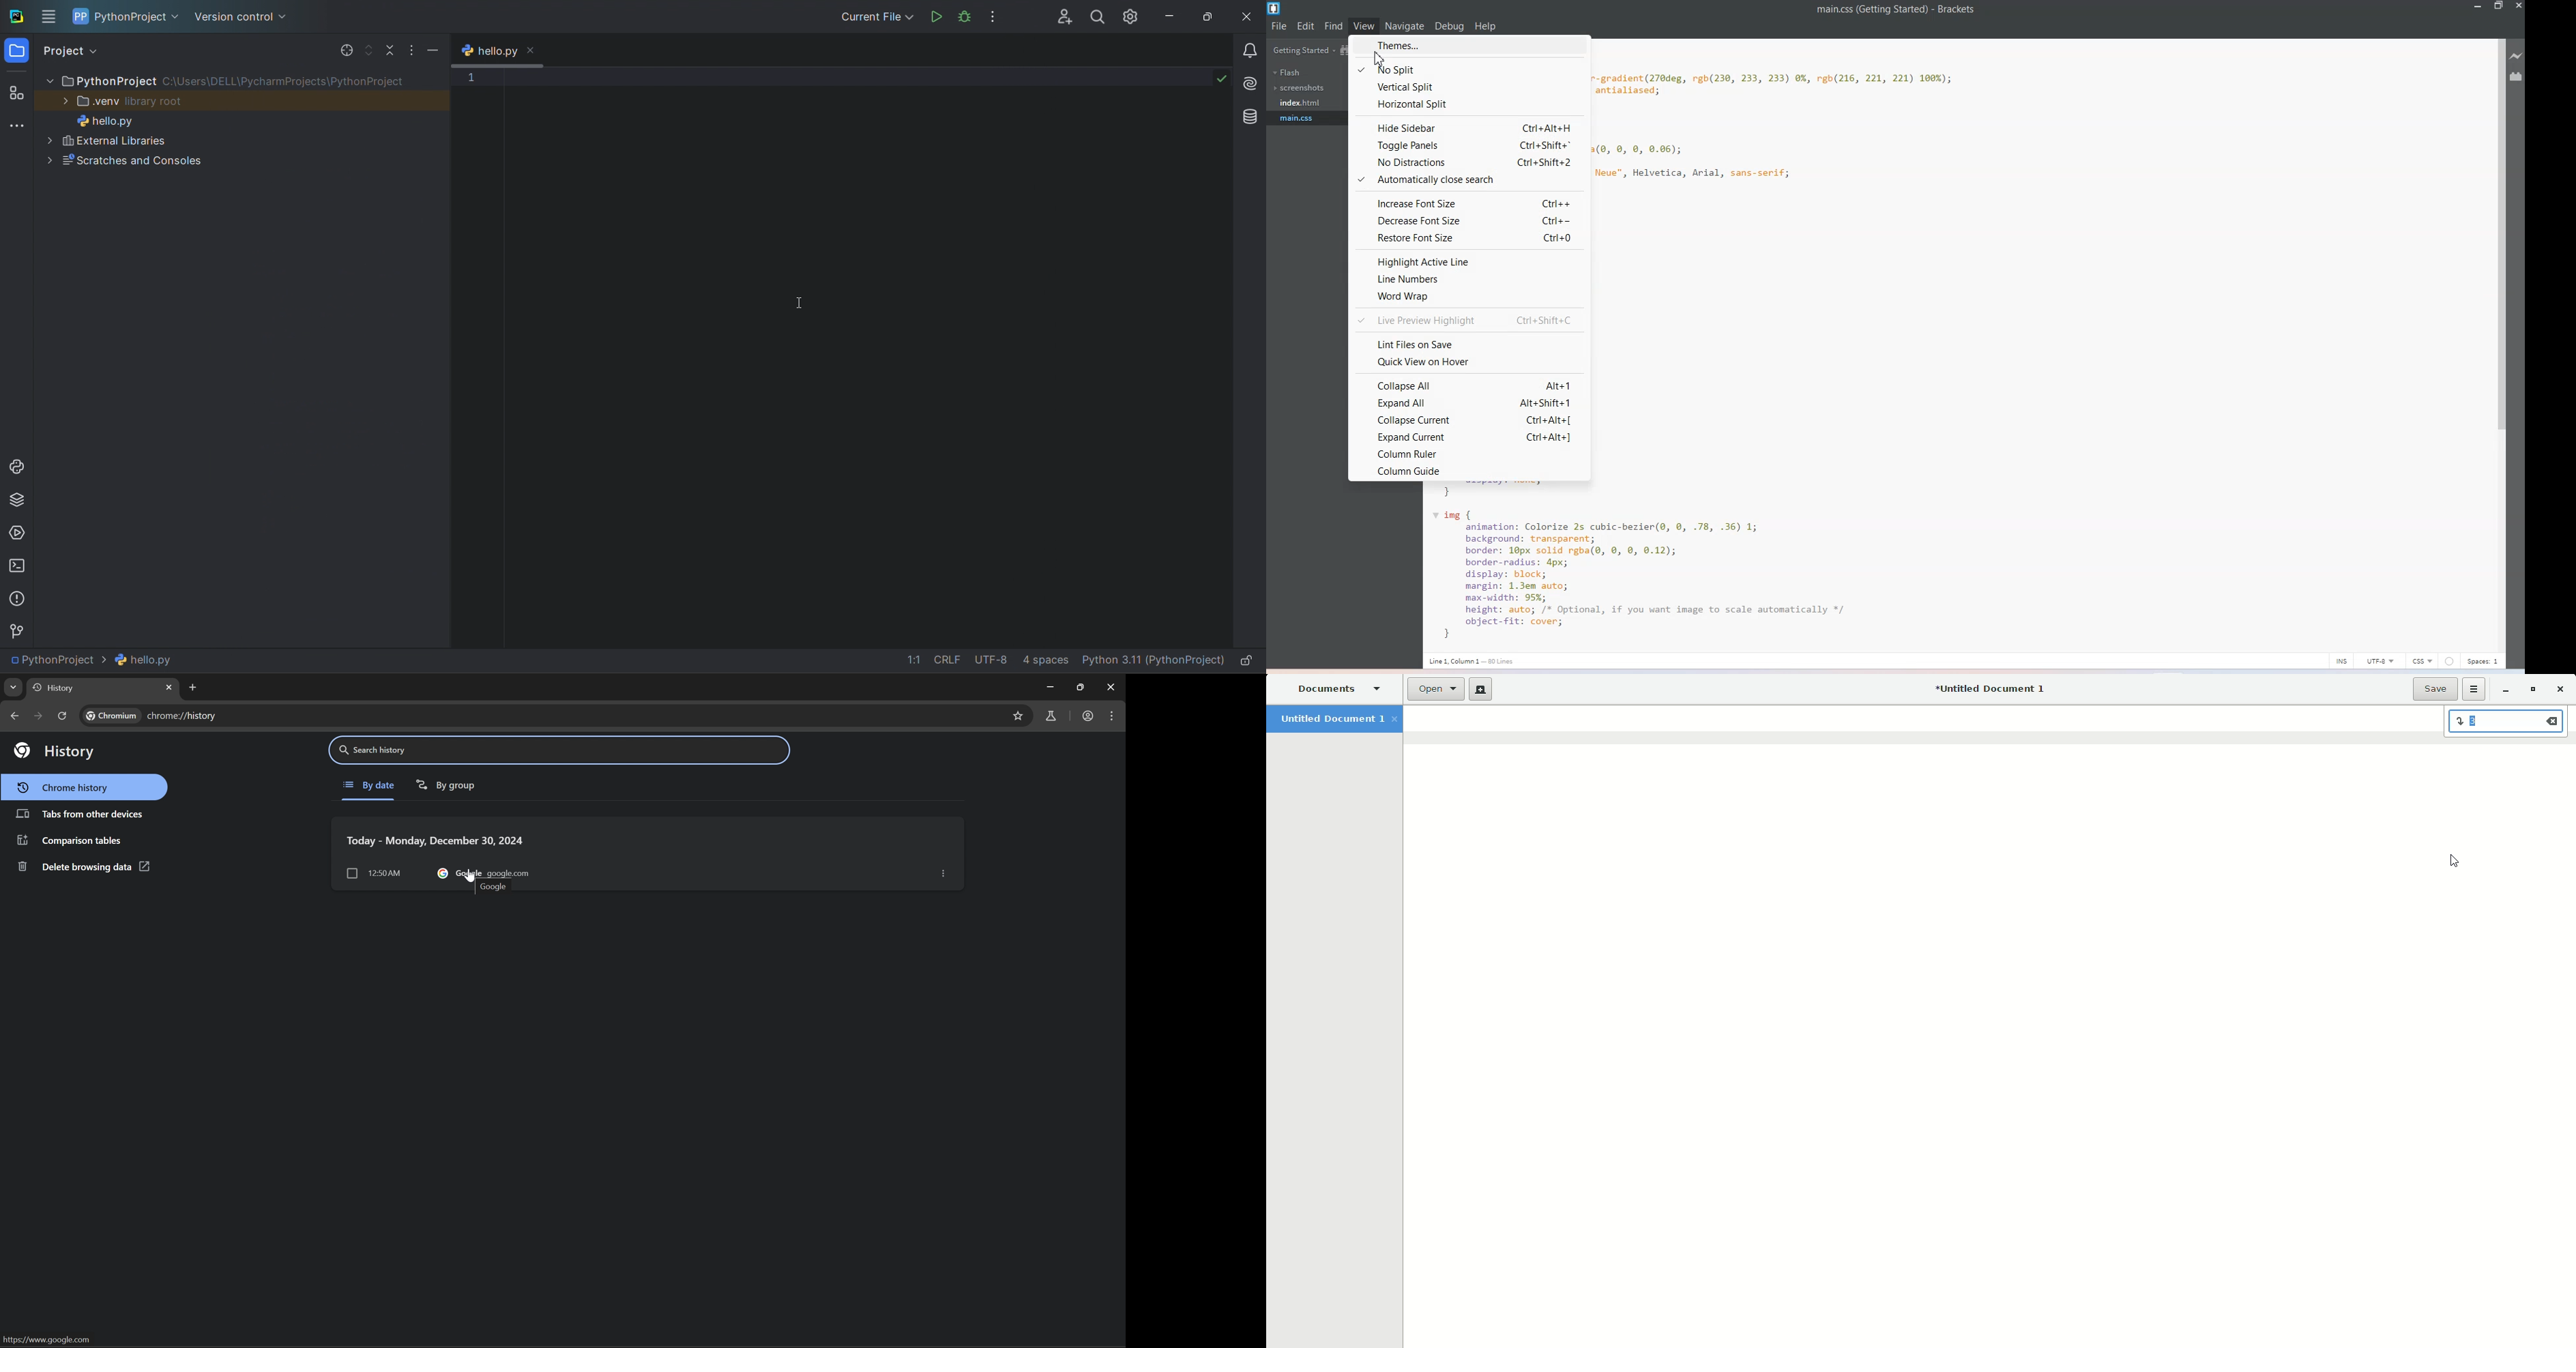 The width and height of the screenshot is (2576, 1372). What do you see at coordinates (1468, 342) in the screenshot?
I see `Lint files on save` at bounding box center [1468, 342].